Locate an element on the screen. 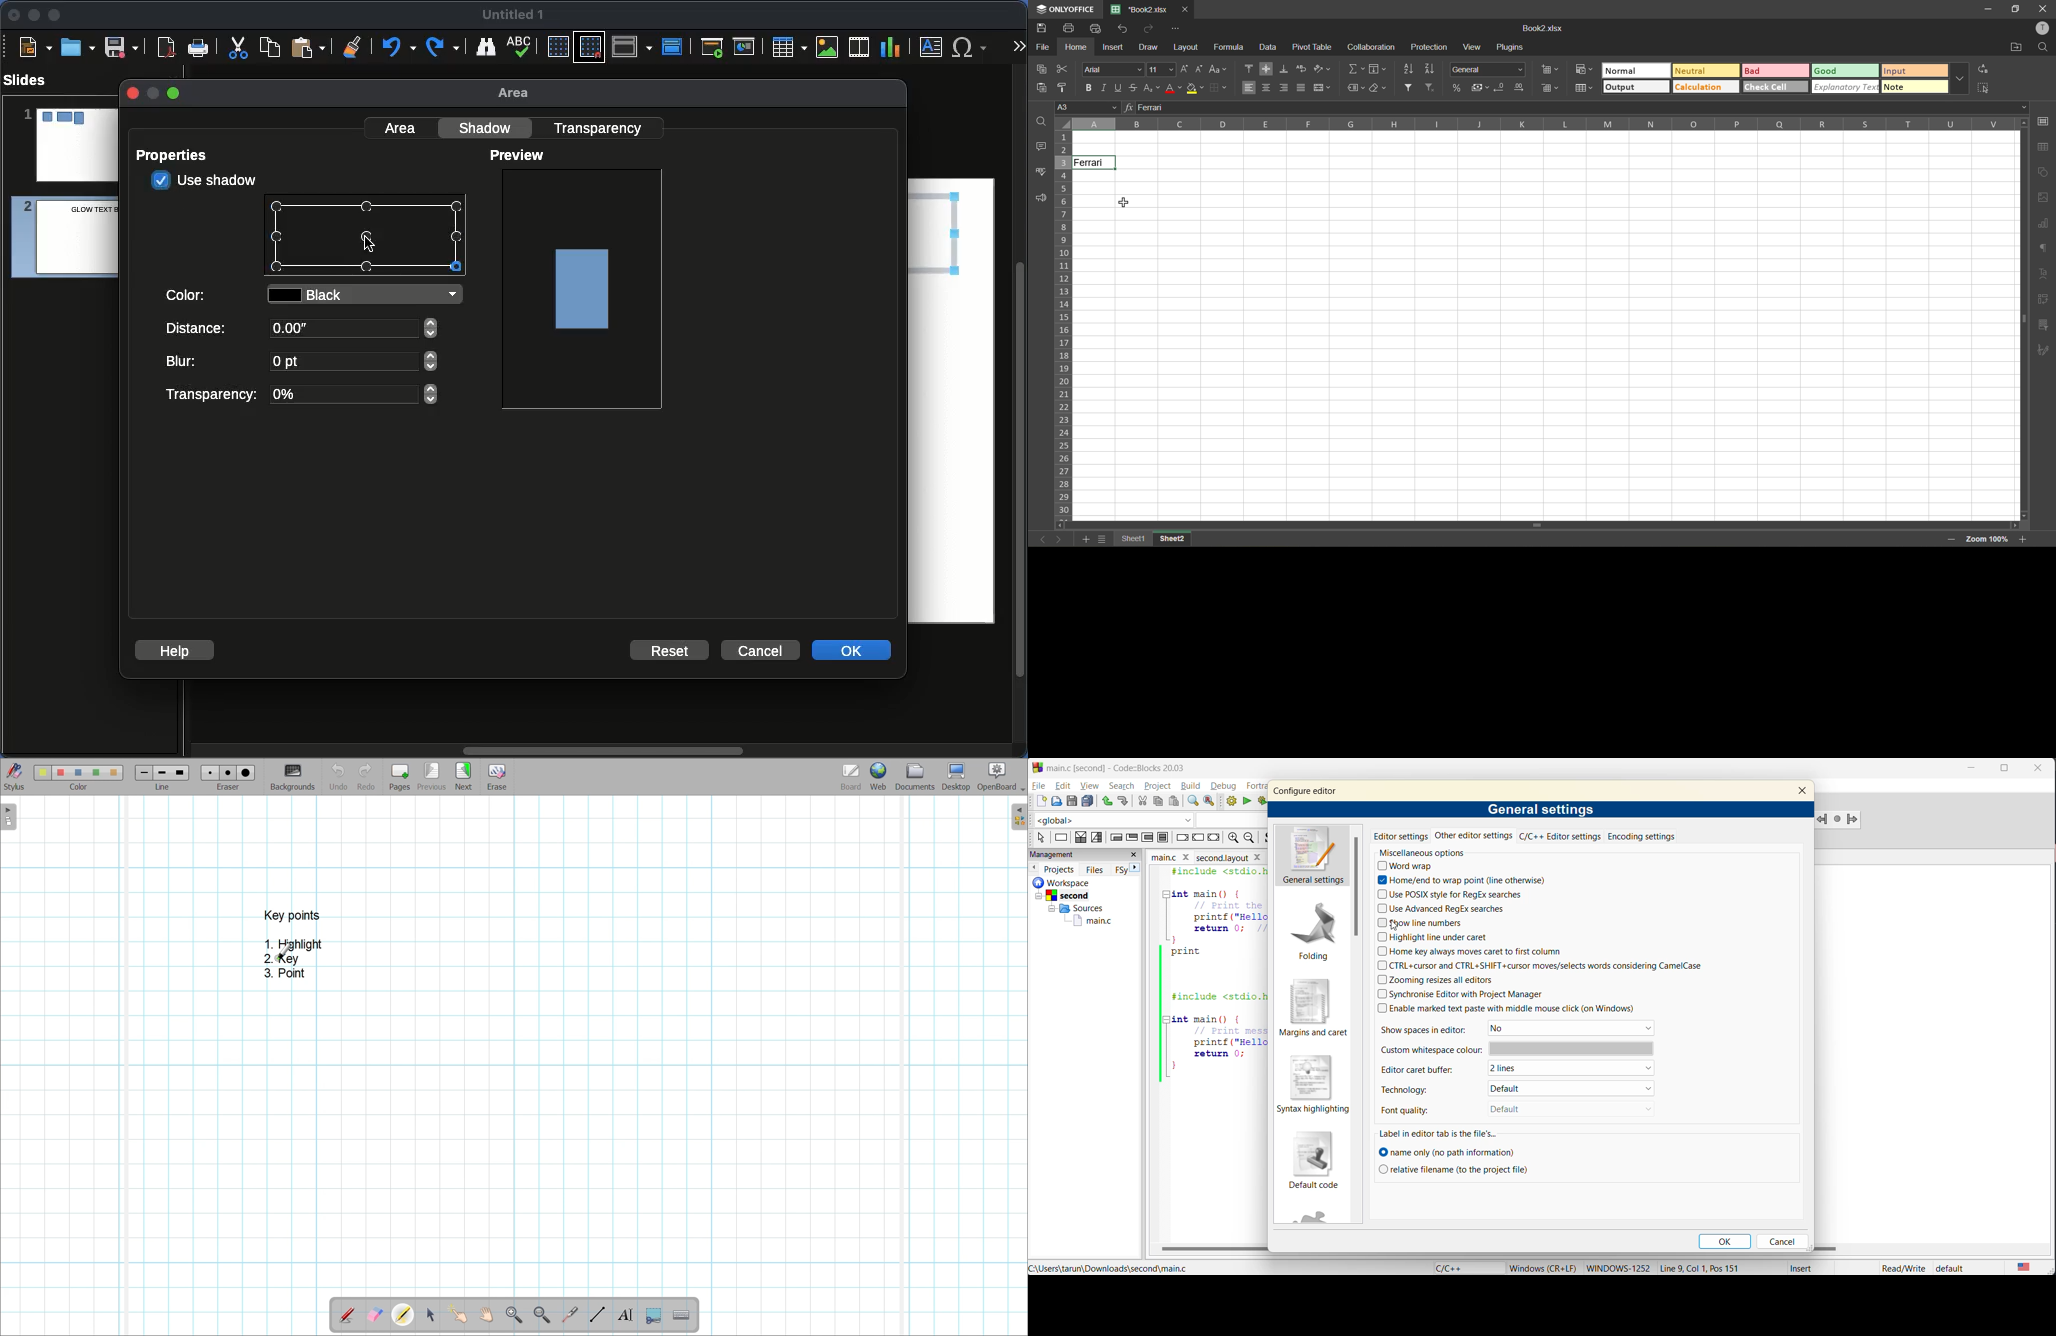 The image size is (2072, 1344). vertical scrollbar is located at coordinates (2022, 319).